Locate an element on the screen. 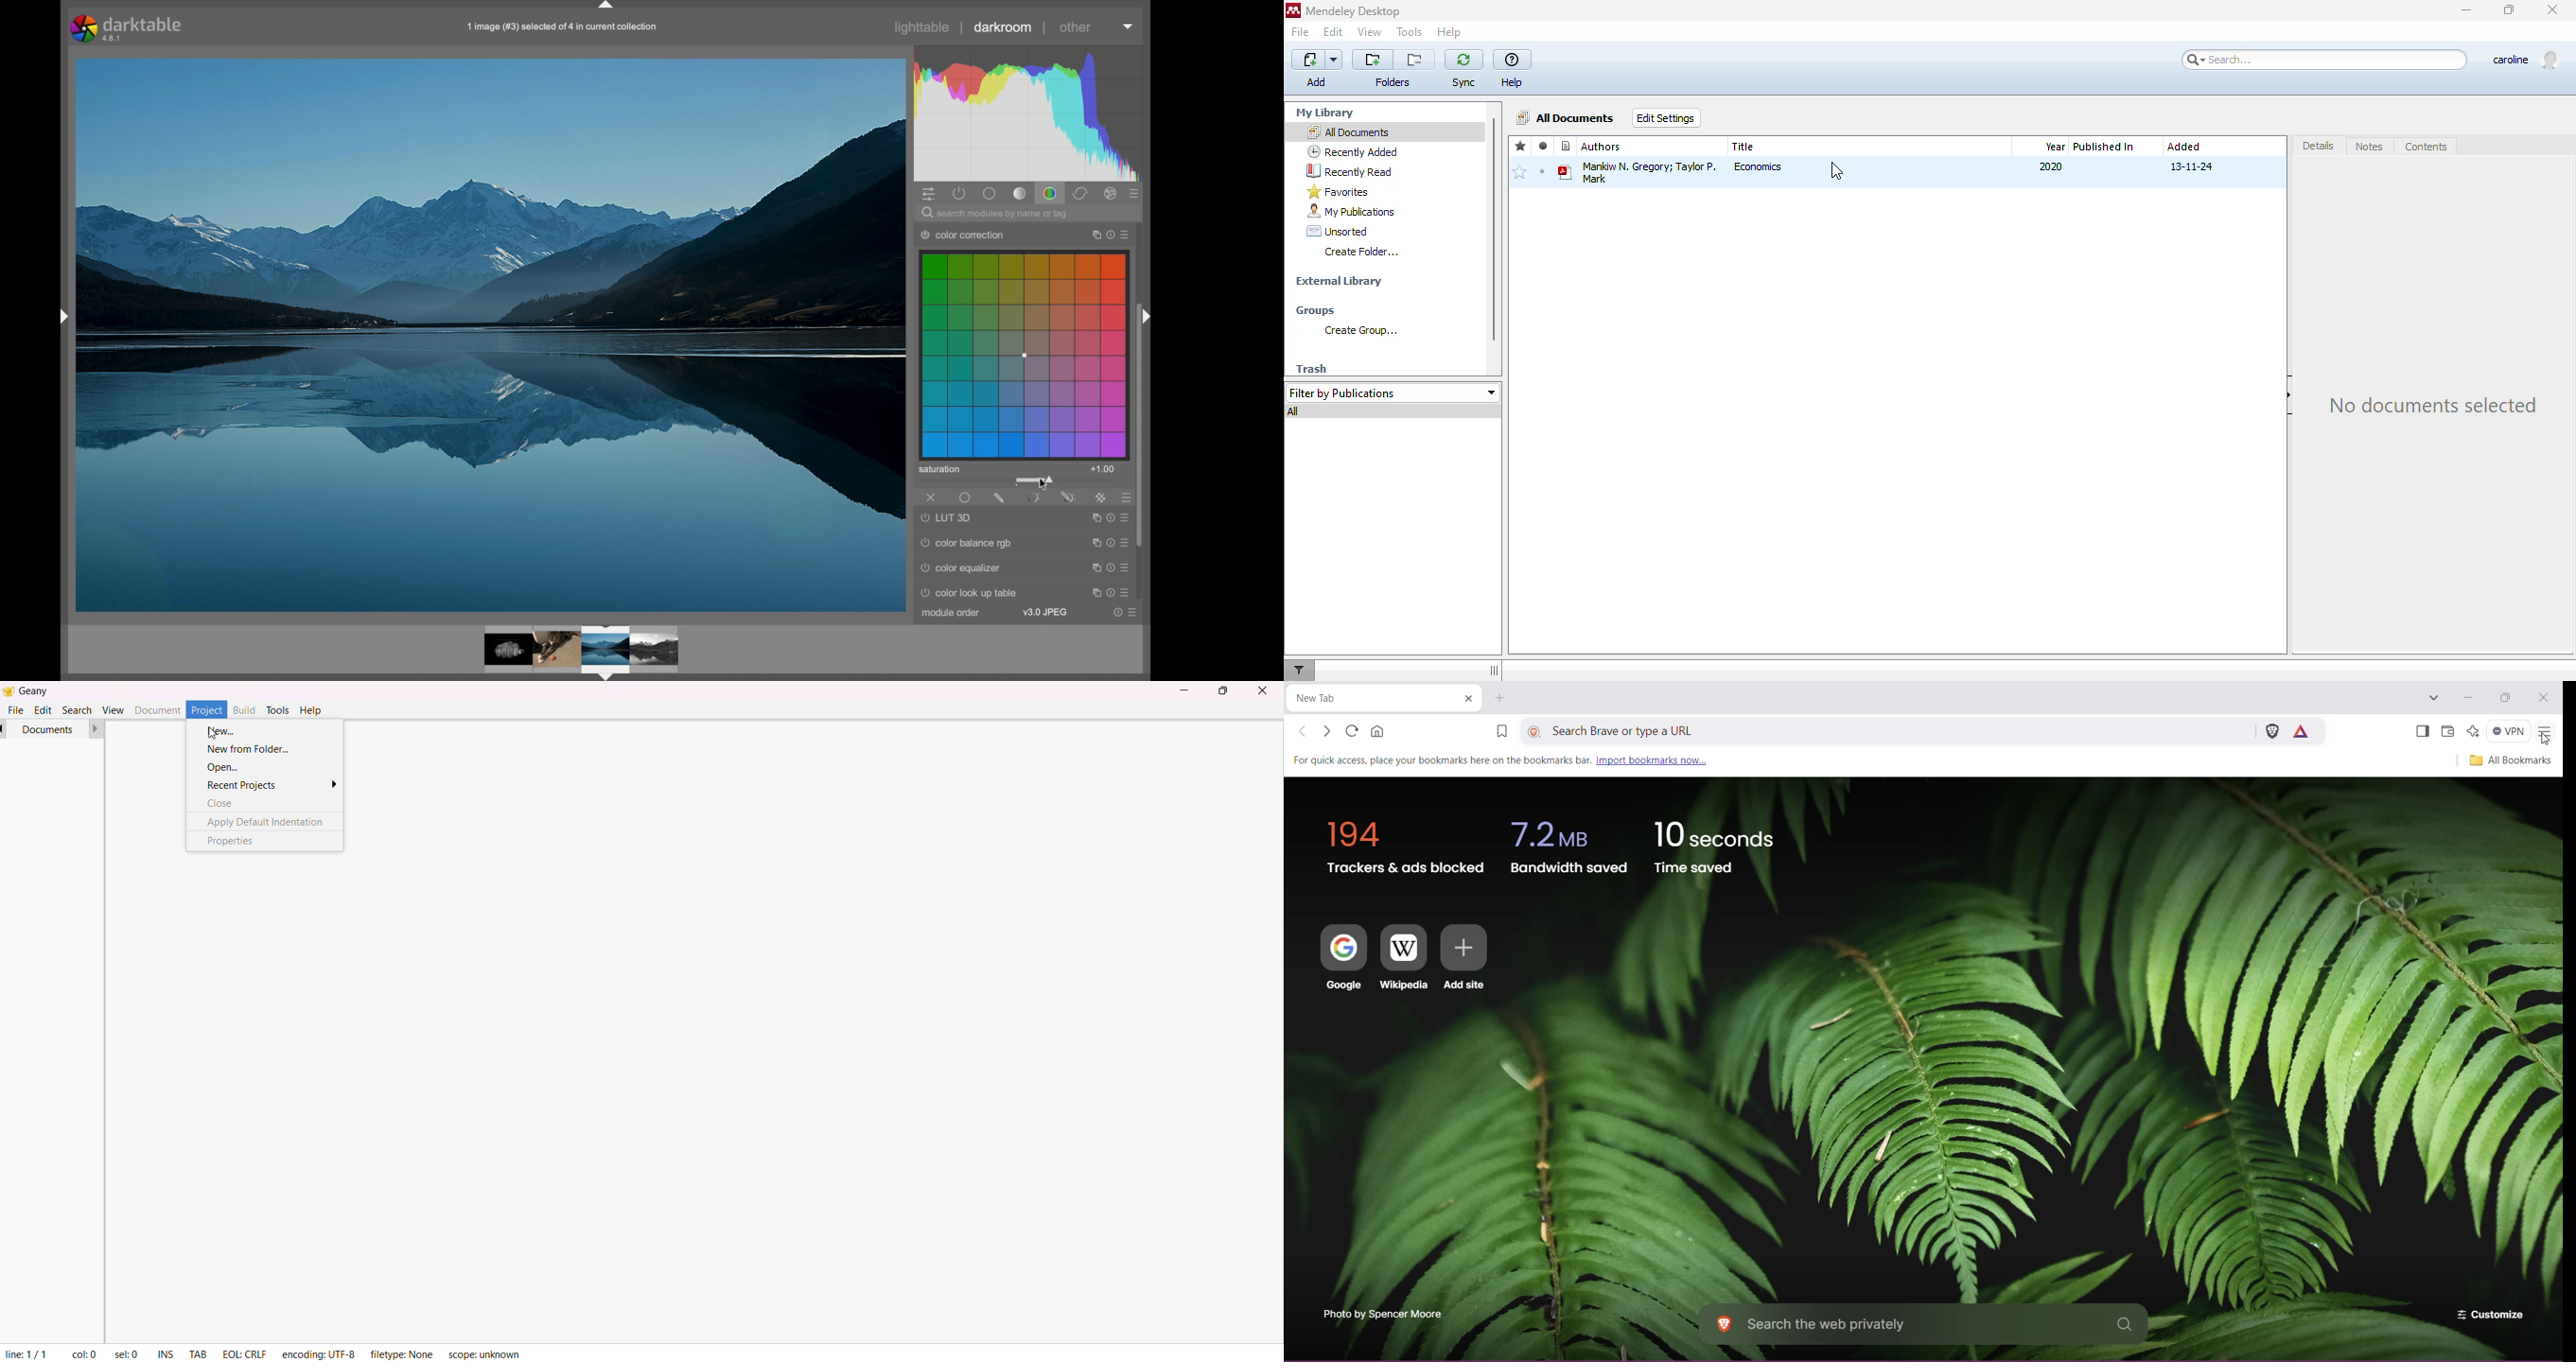 This screenshot has width=2576, height=1372. sidebar is located at coordinates (61, 317).